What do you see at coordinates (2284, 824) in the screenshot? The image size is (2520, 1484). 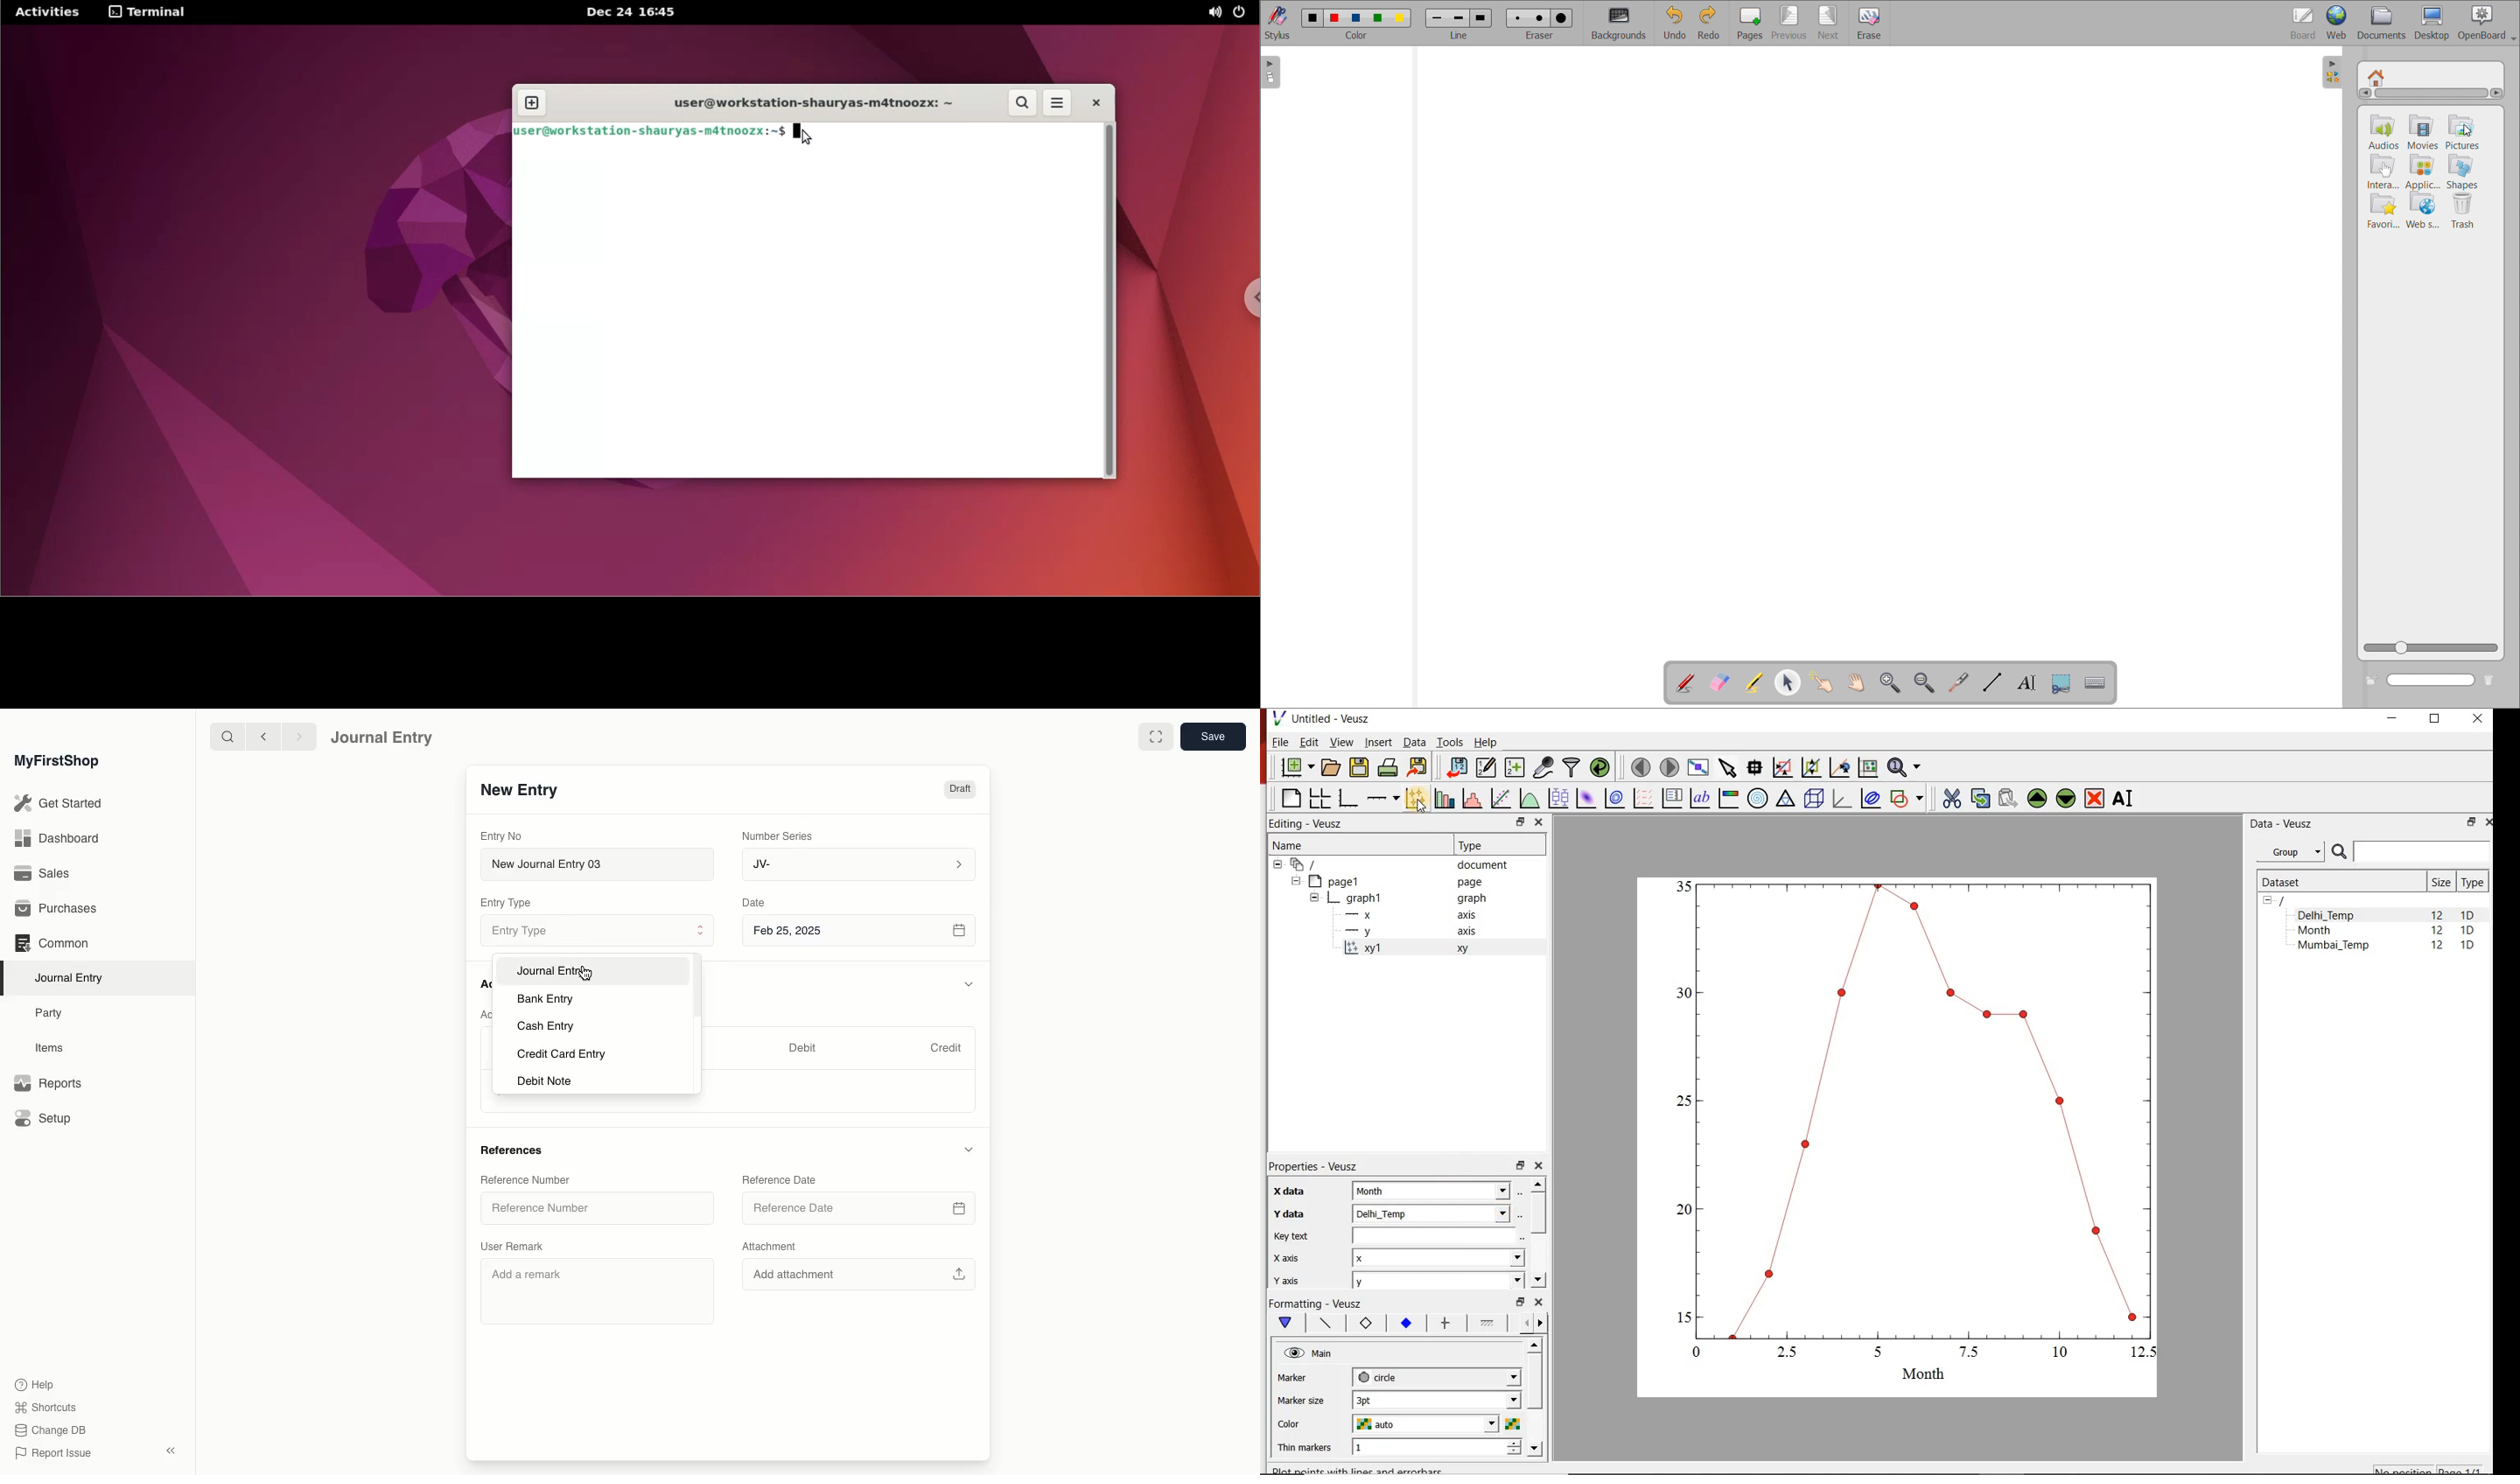 I see `Data - Veusz` at bounding box center [2284, 824].